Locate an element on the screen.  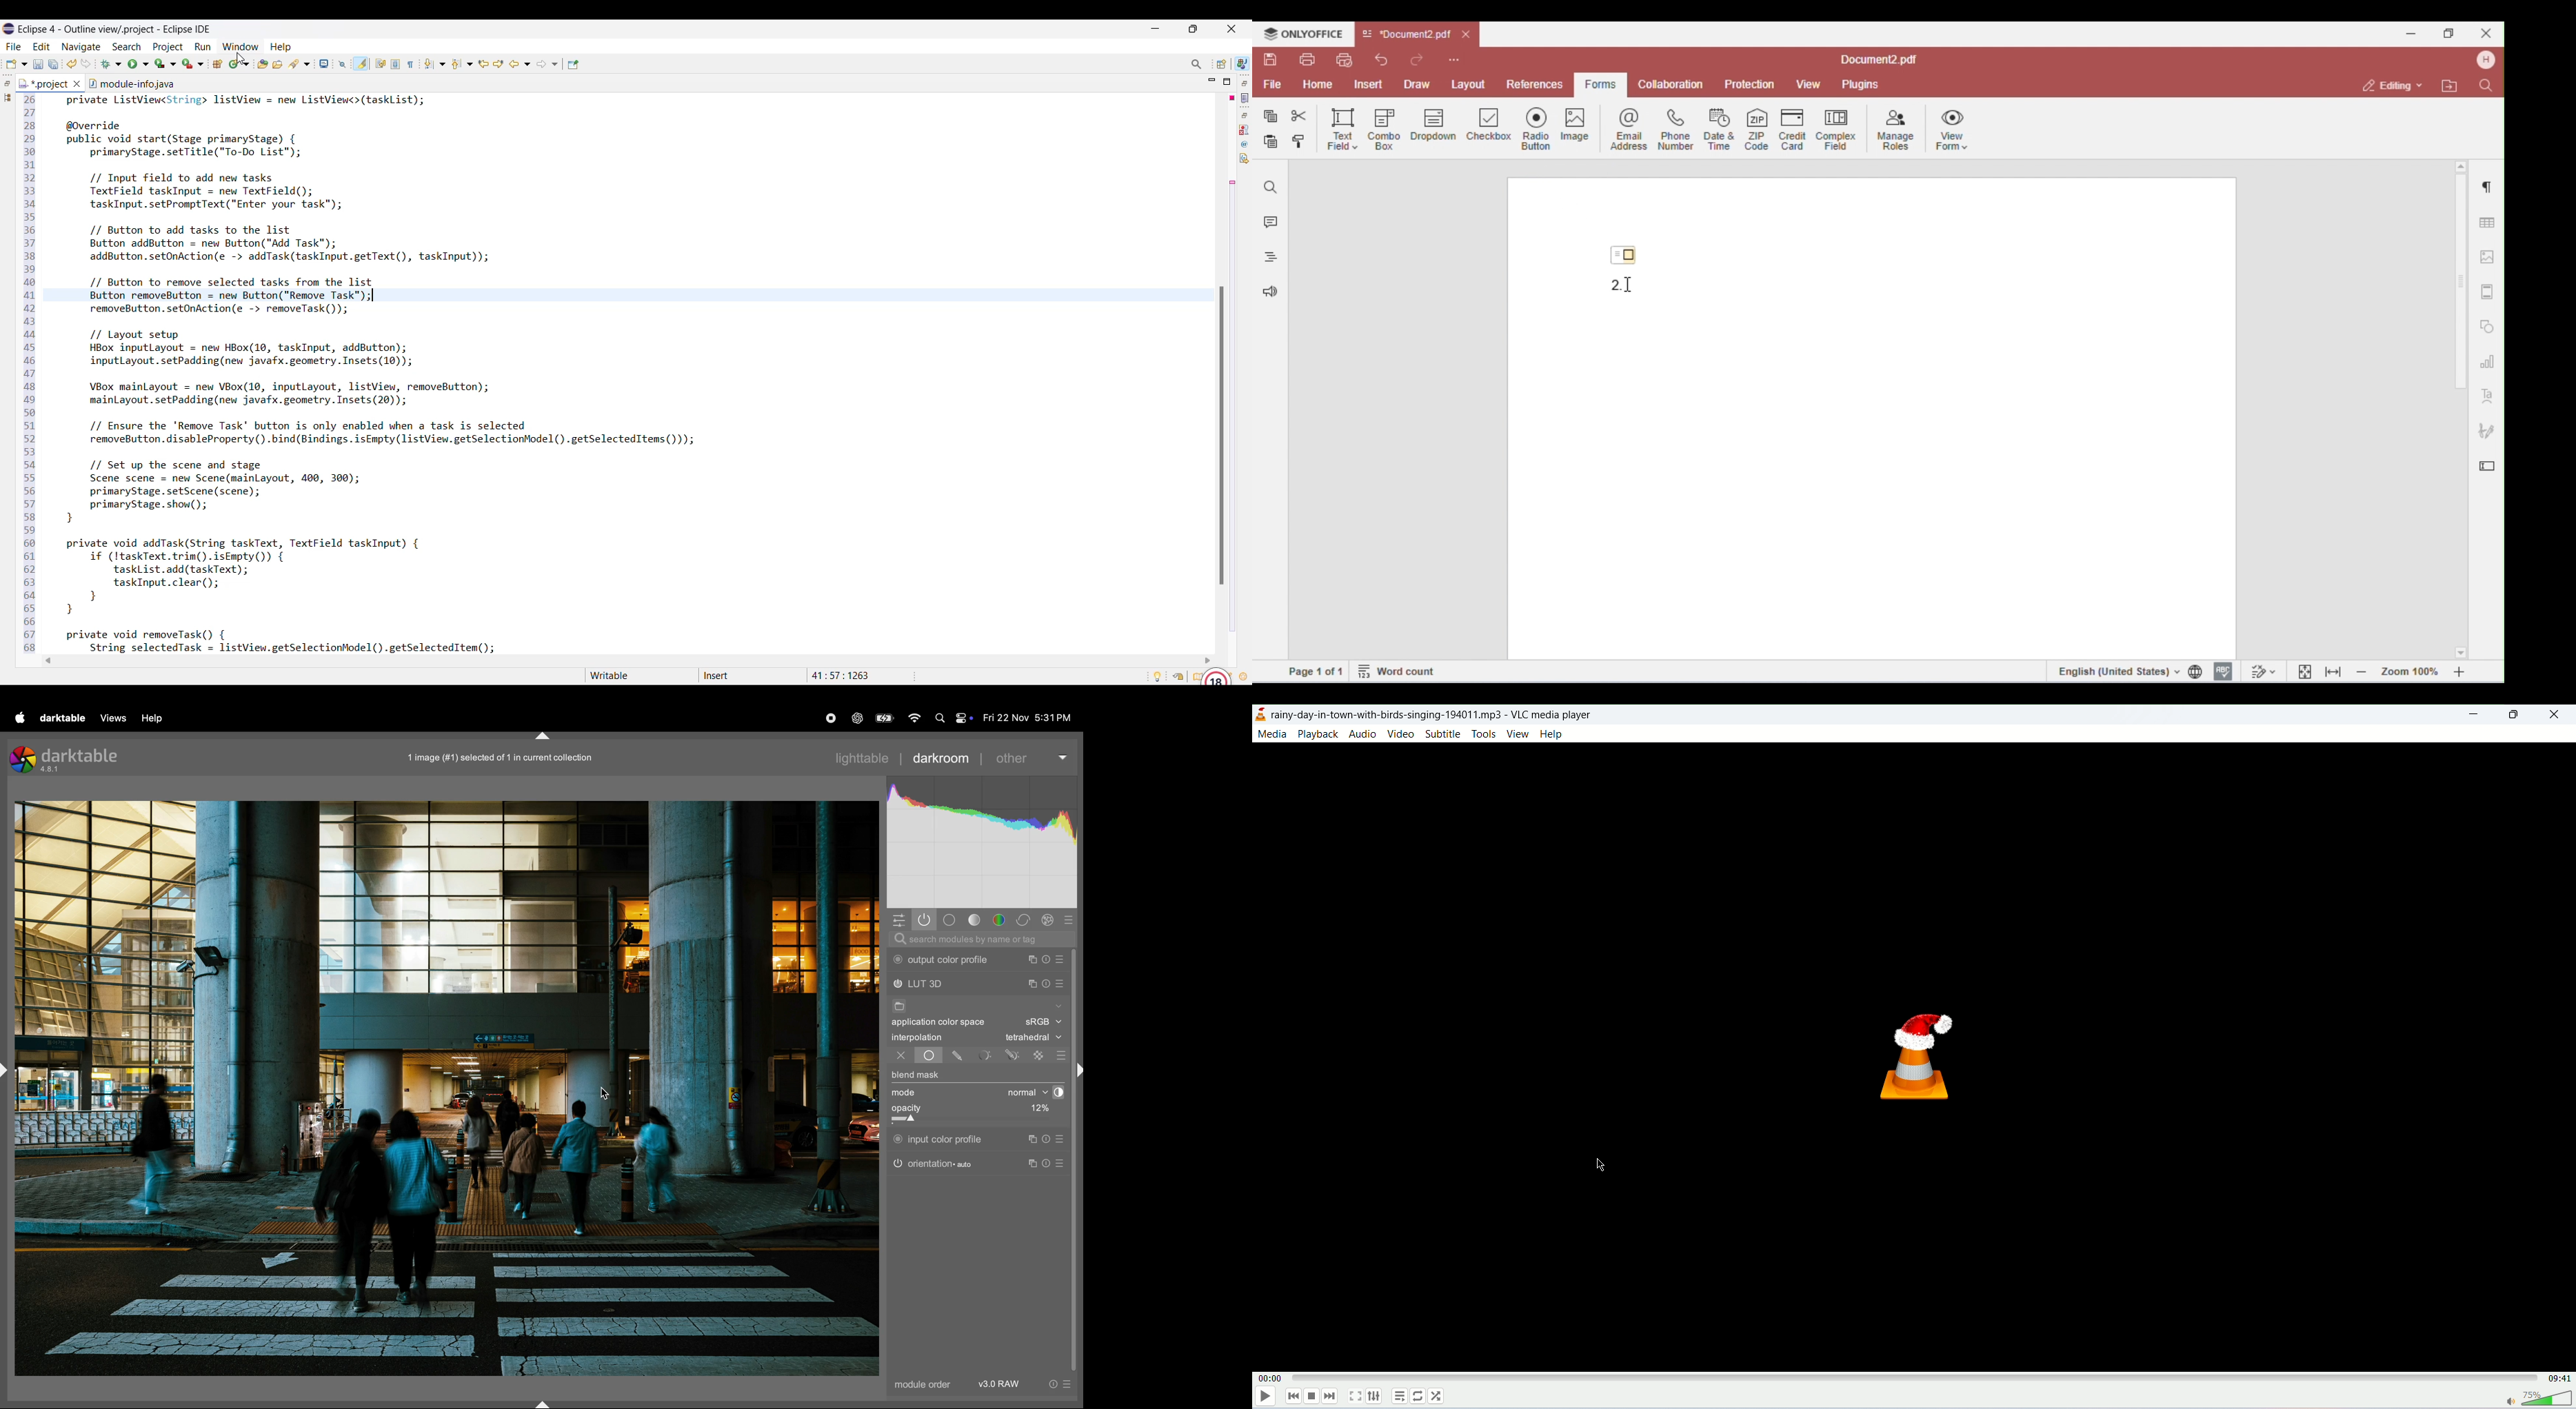
Help menu is located at coordinates (281, 48).